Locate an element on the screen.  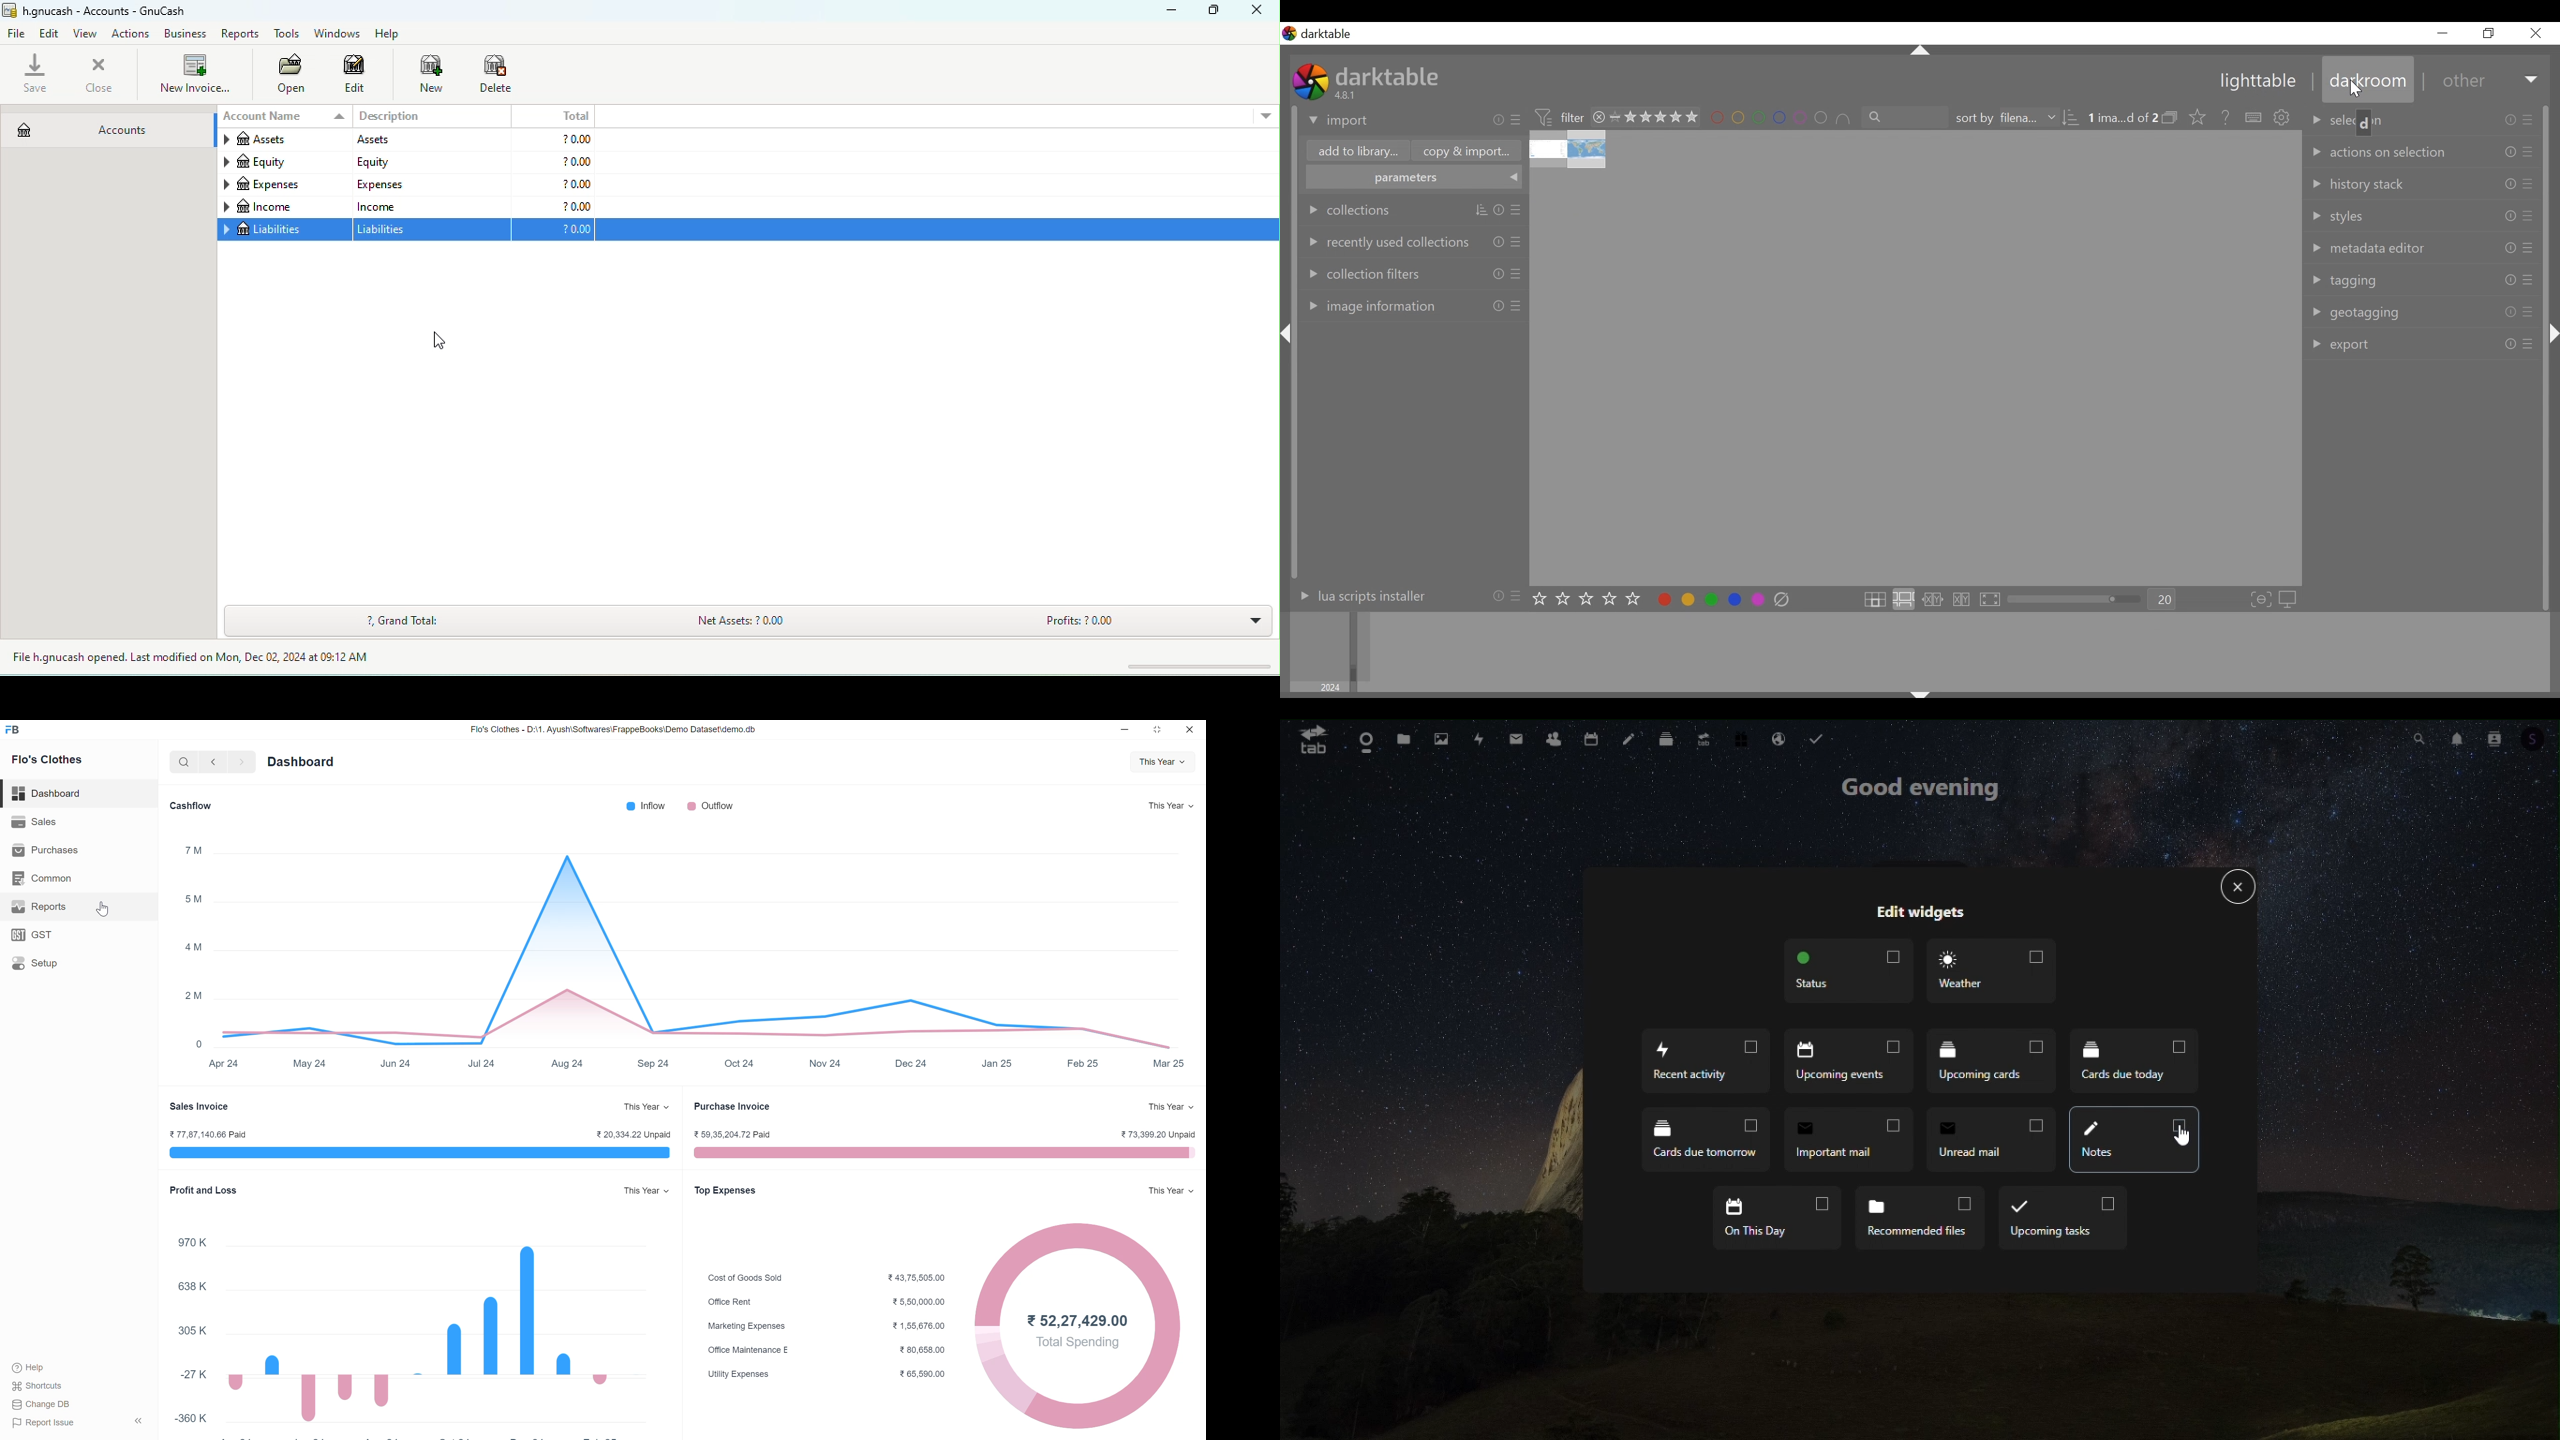
 is located at coordinates (2531, 152).